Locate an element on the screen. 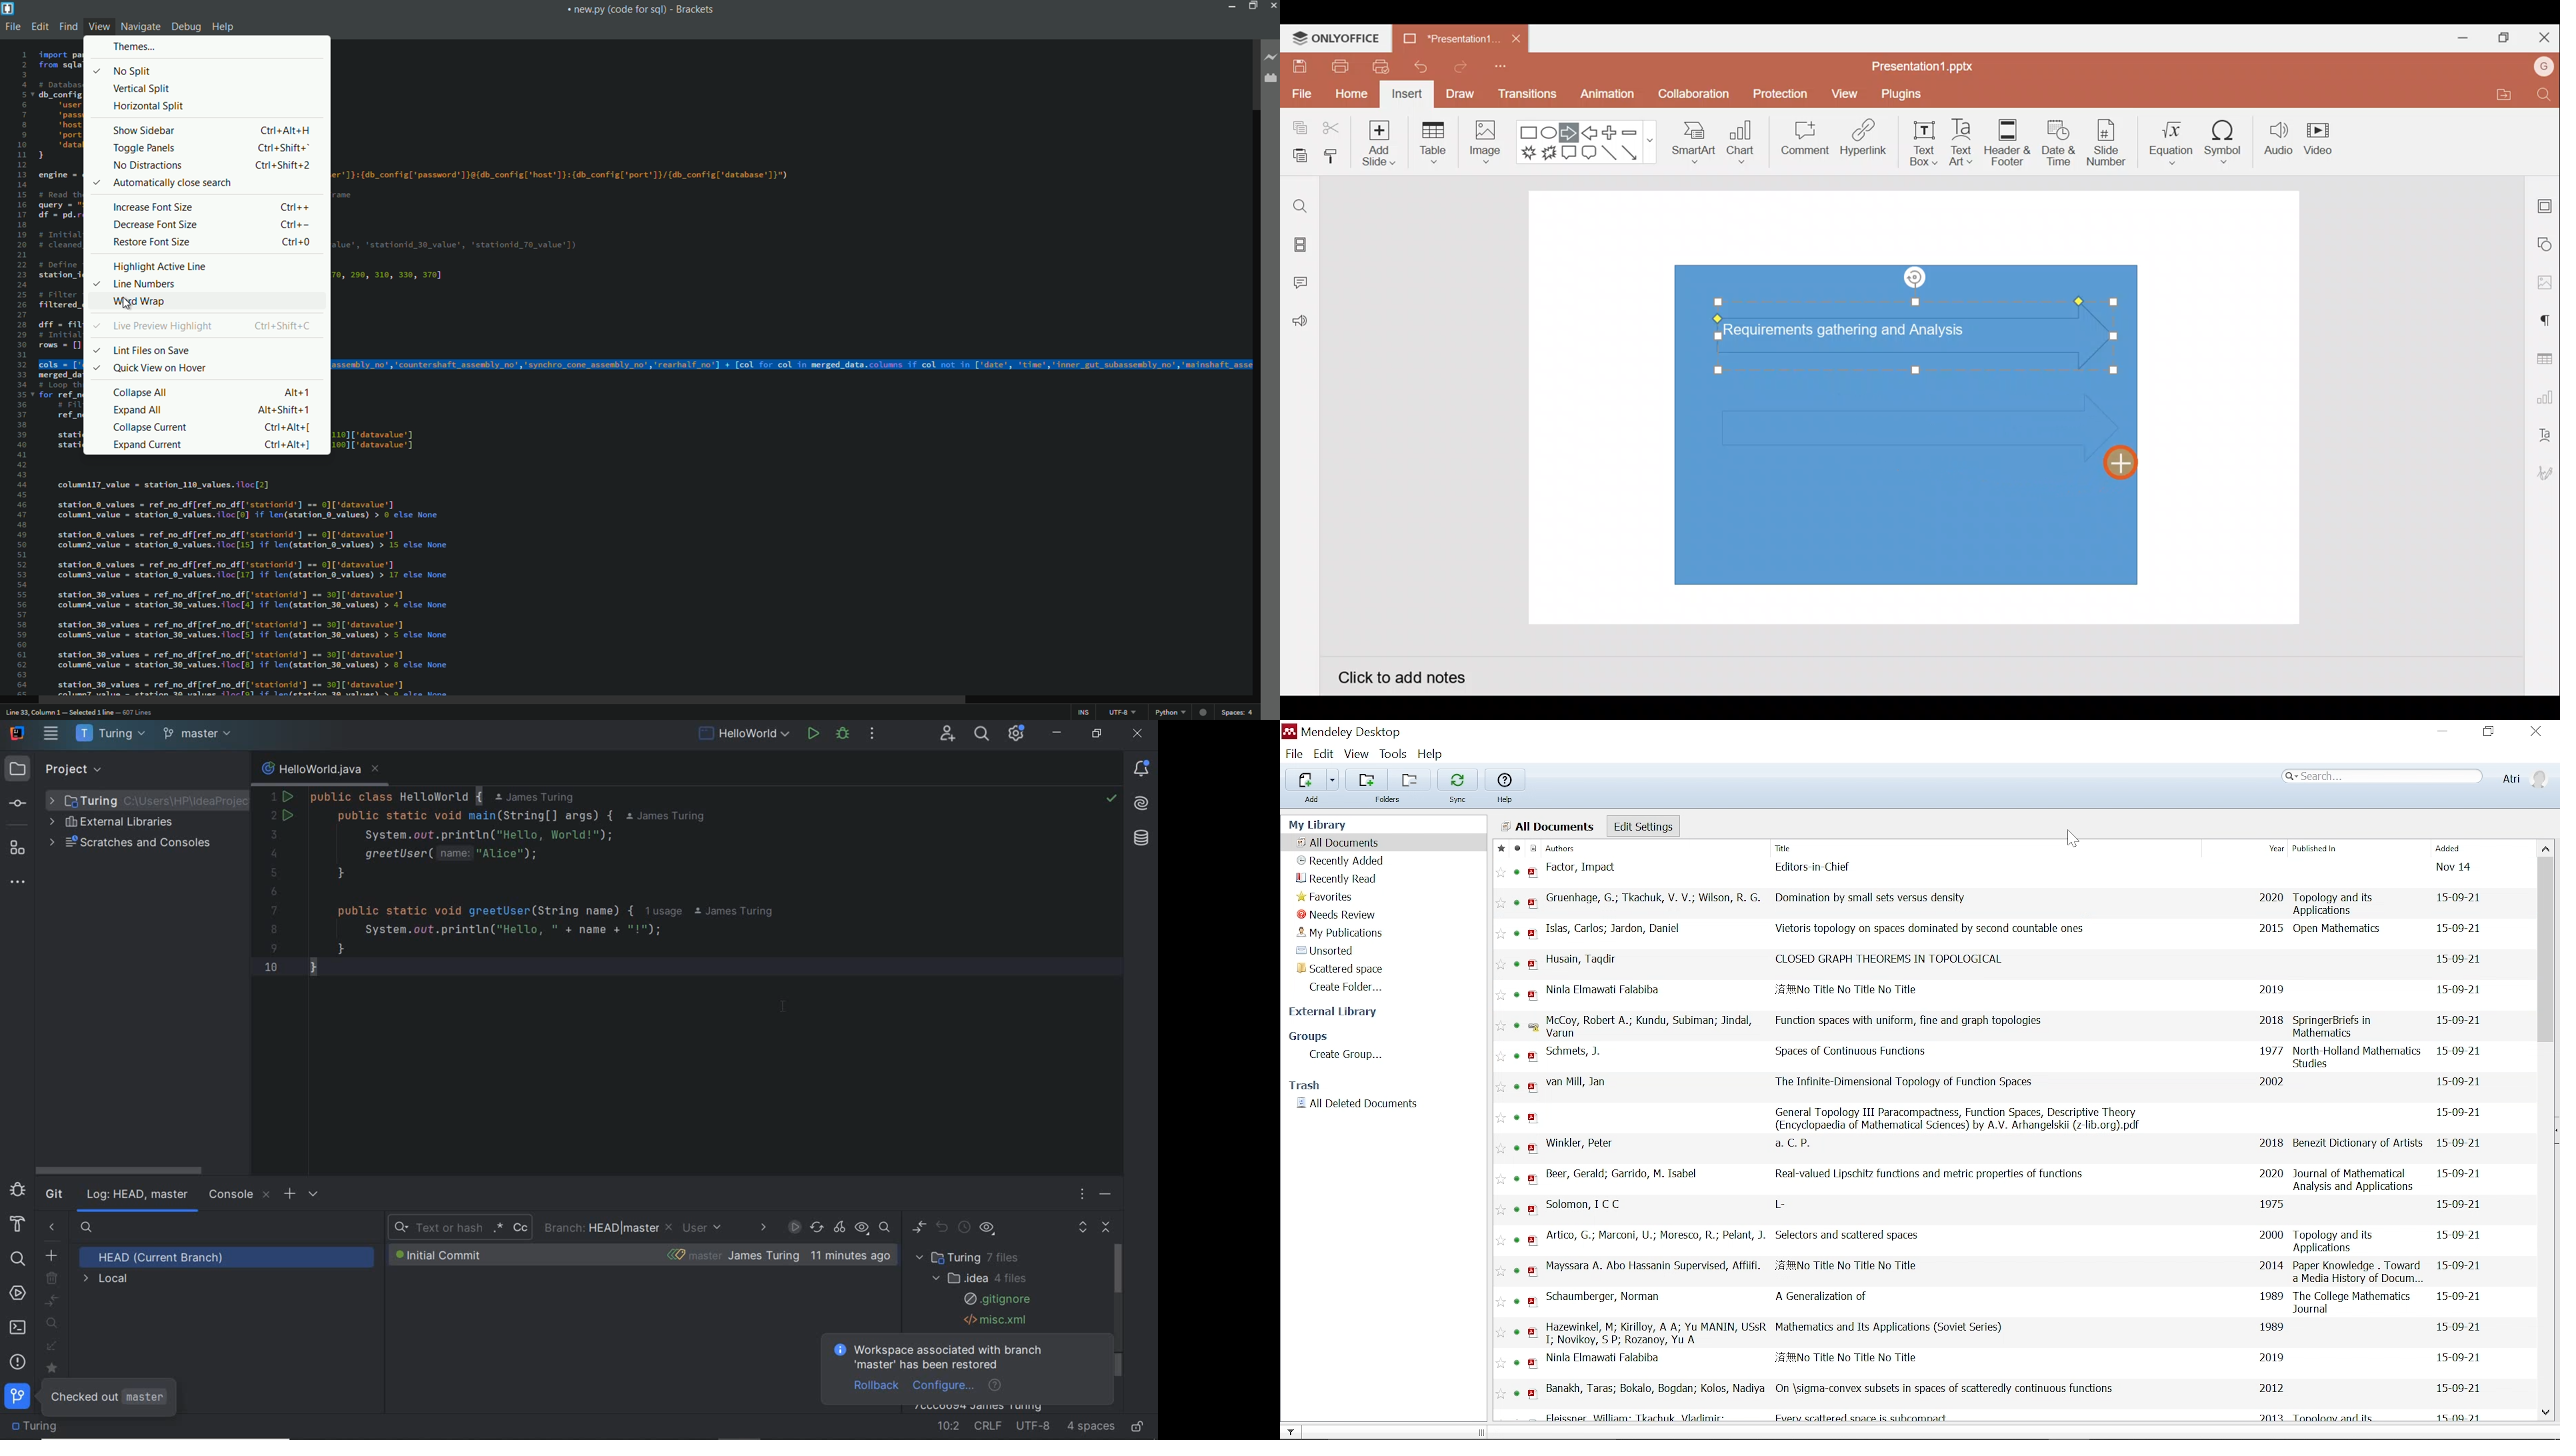  restore down is located at coordinates (1098, 734).